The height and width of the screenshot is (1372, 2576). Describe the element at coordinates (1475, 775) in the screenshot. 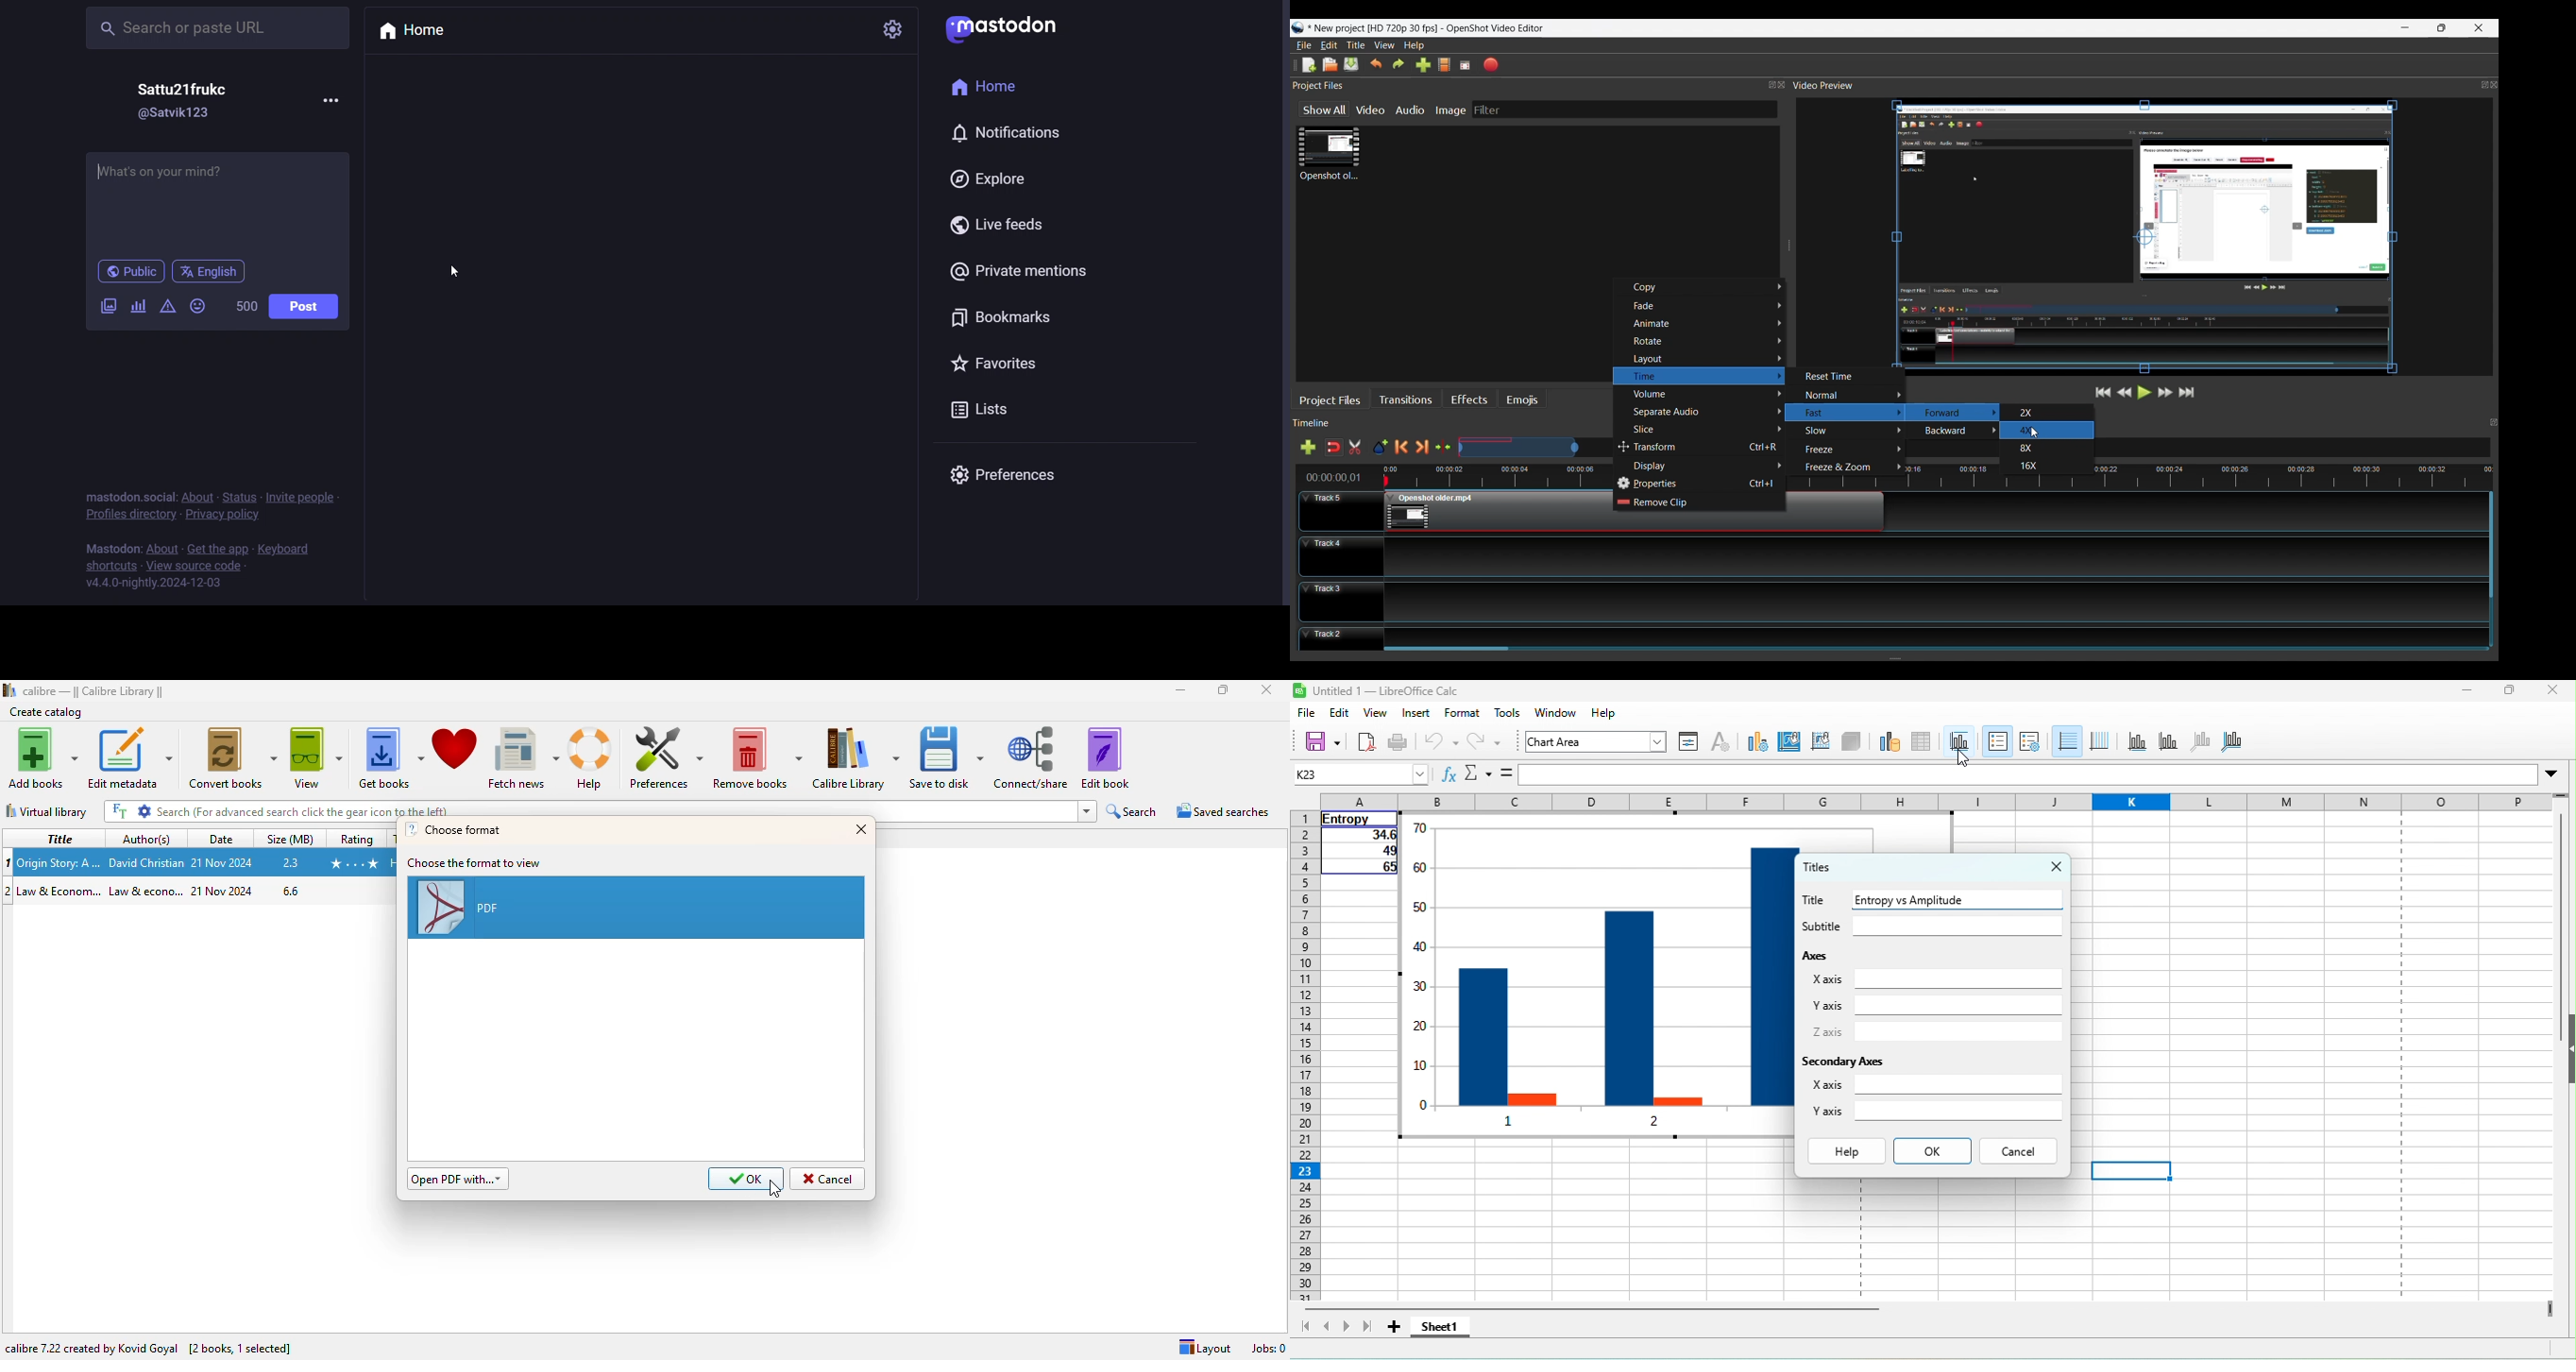

I see `select function` at that location.